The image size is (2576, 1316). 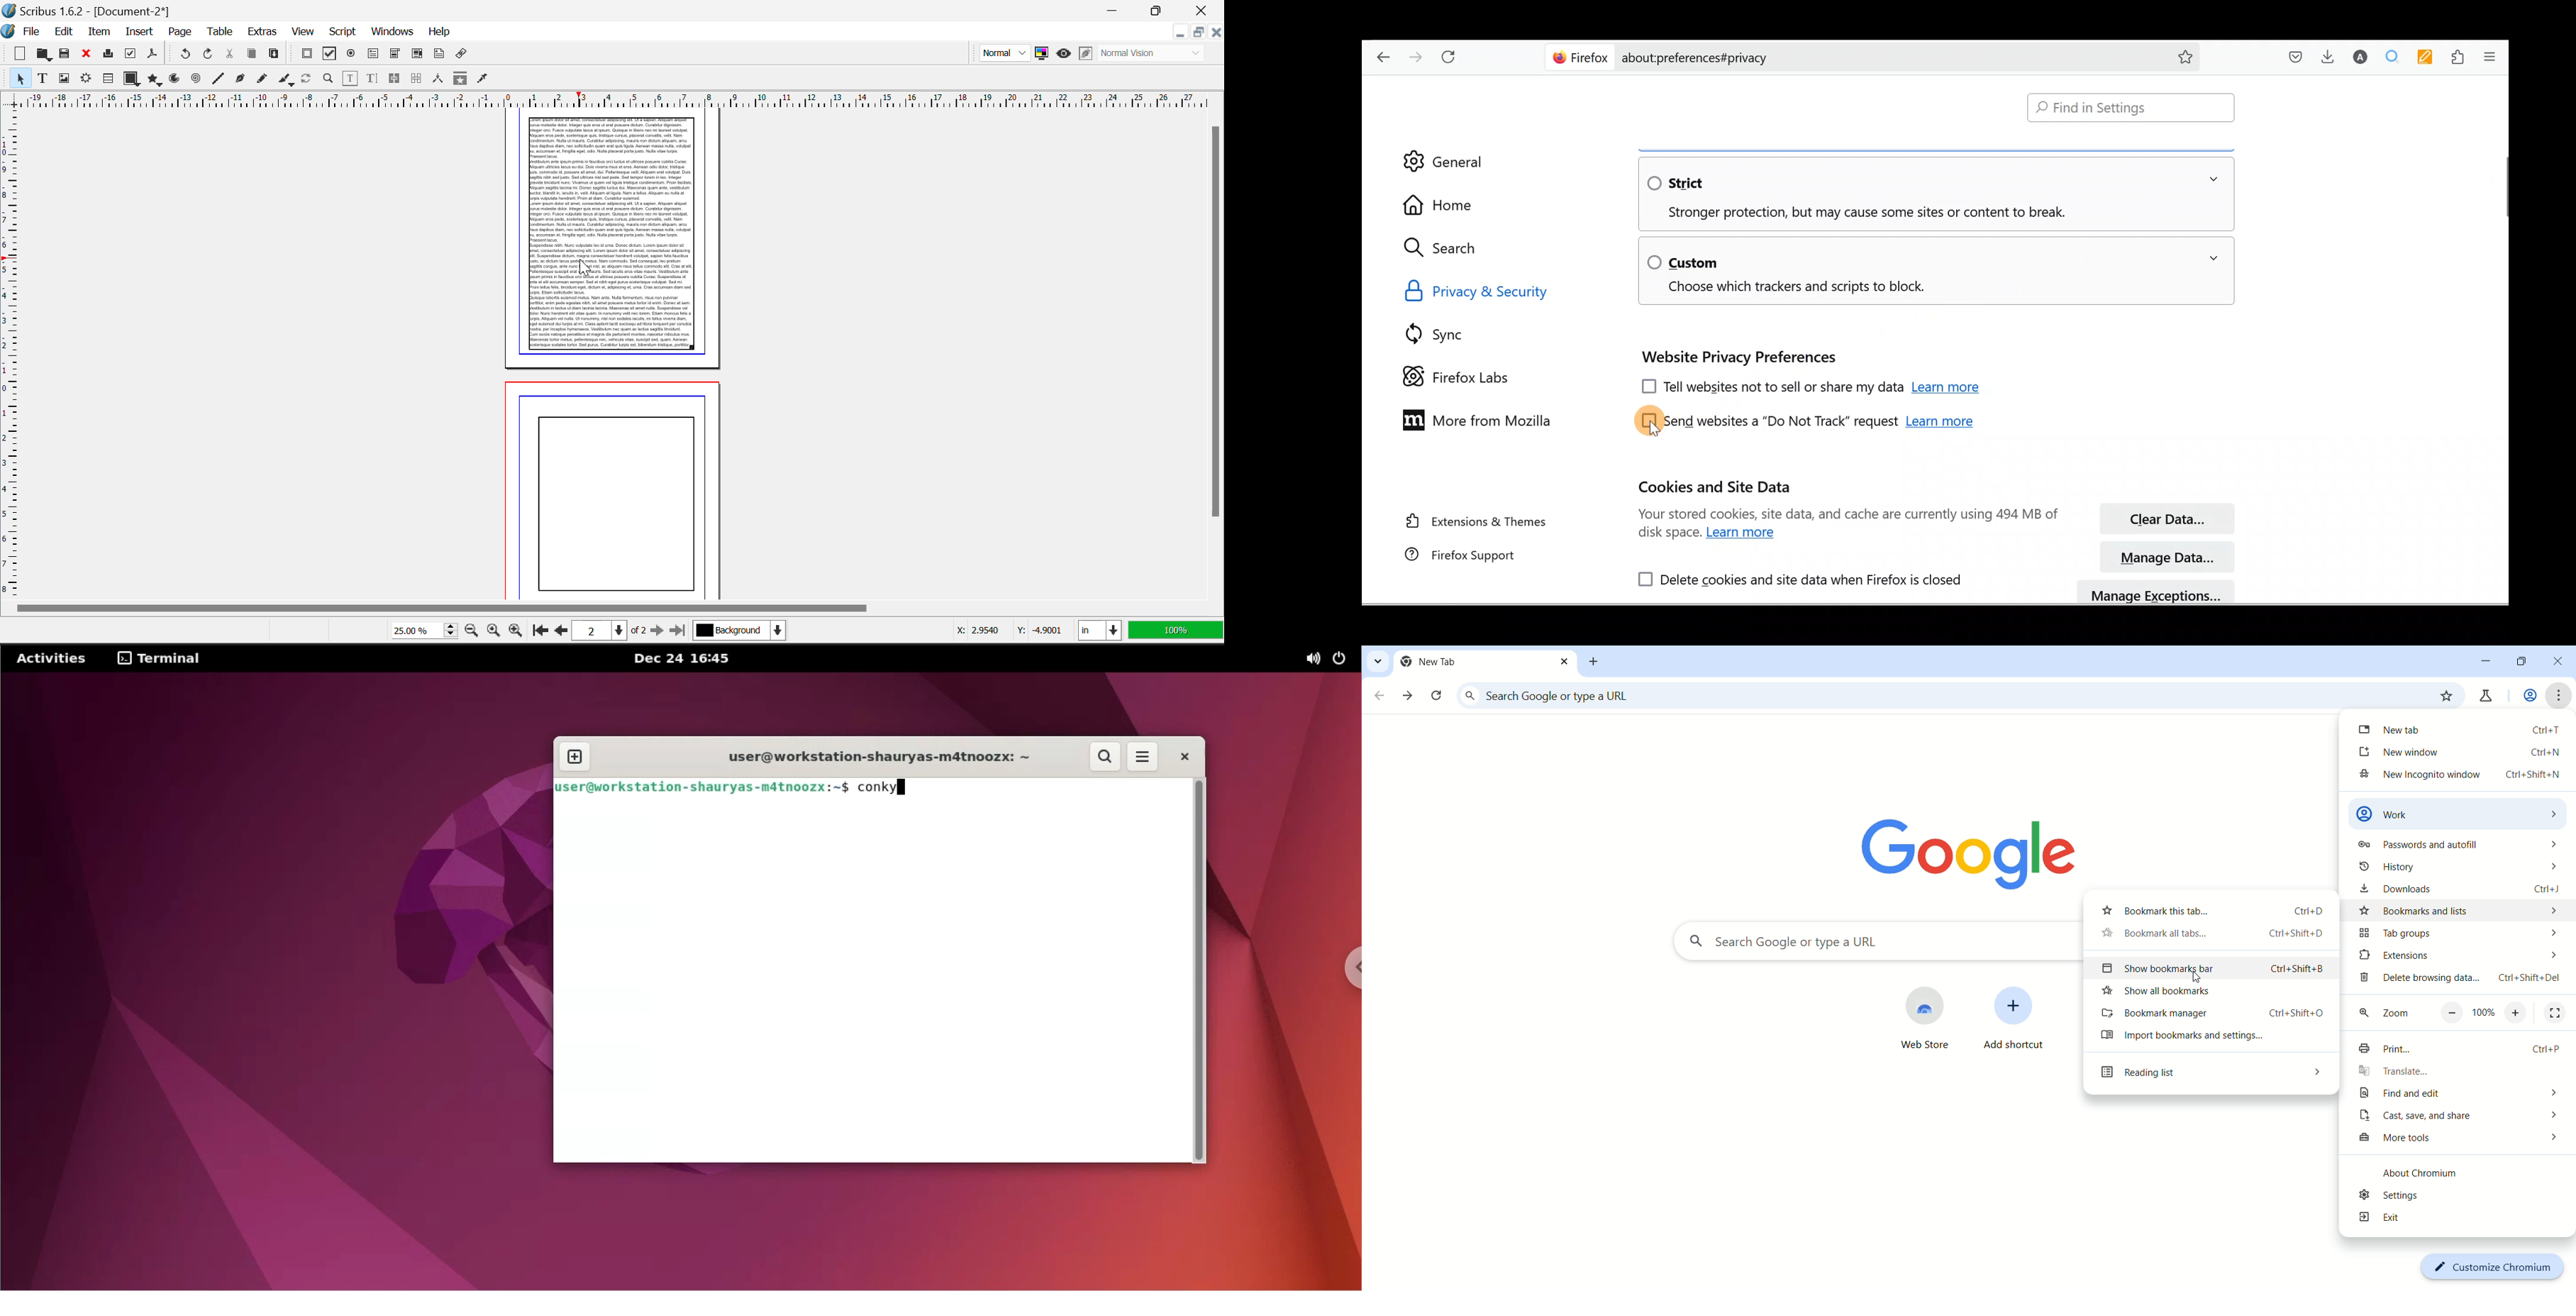 I want to click on cursor, so click(x=2199, y=978).